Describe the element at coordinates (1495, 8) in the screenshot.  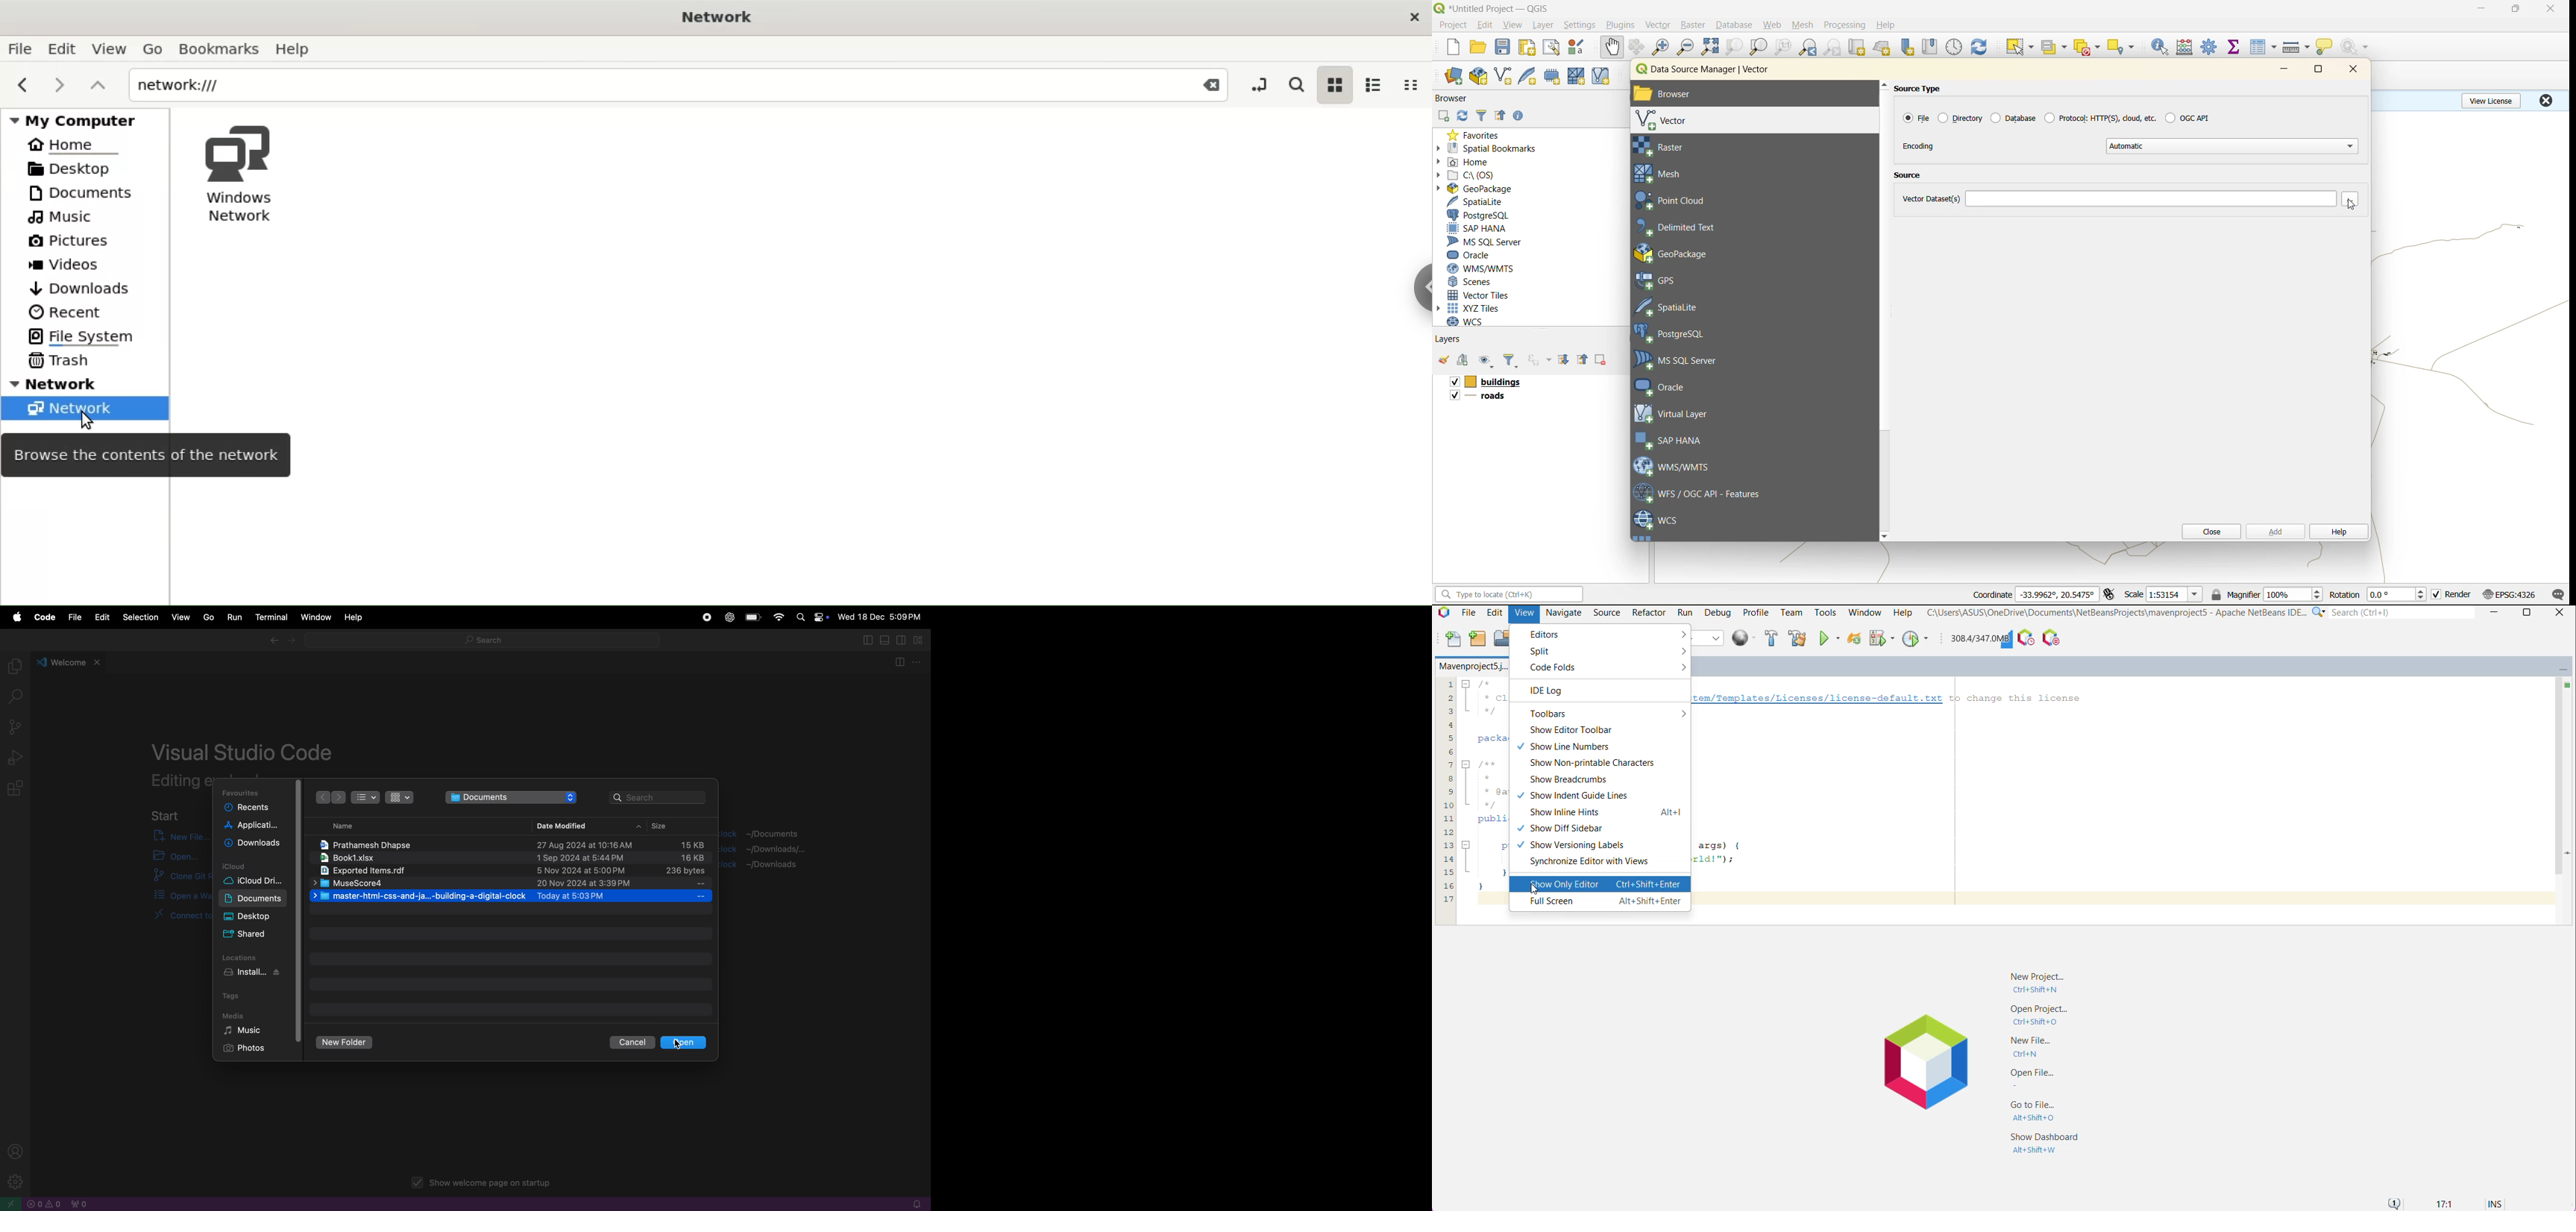
I see `file name and app name` at that location.